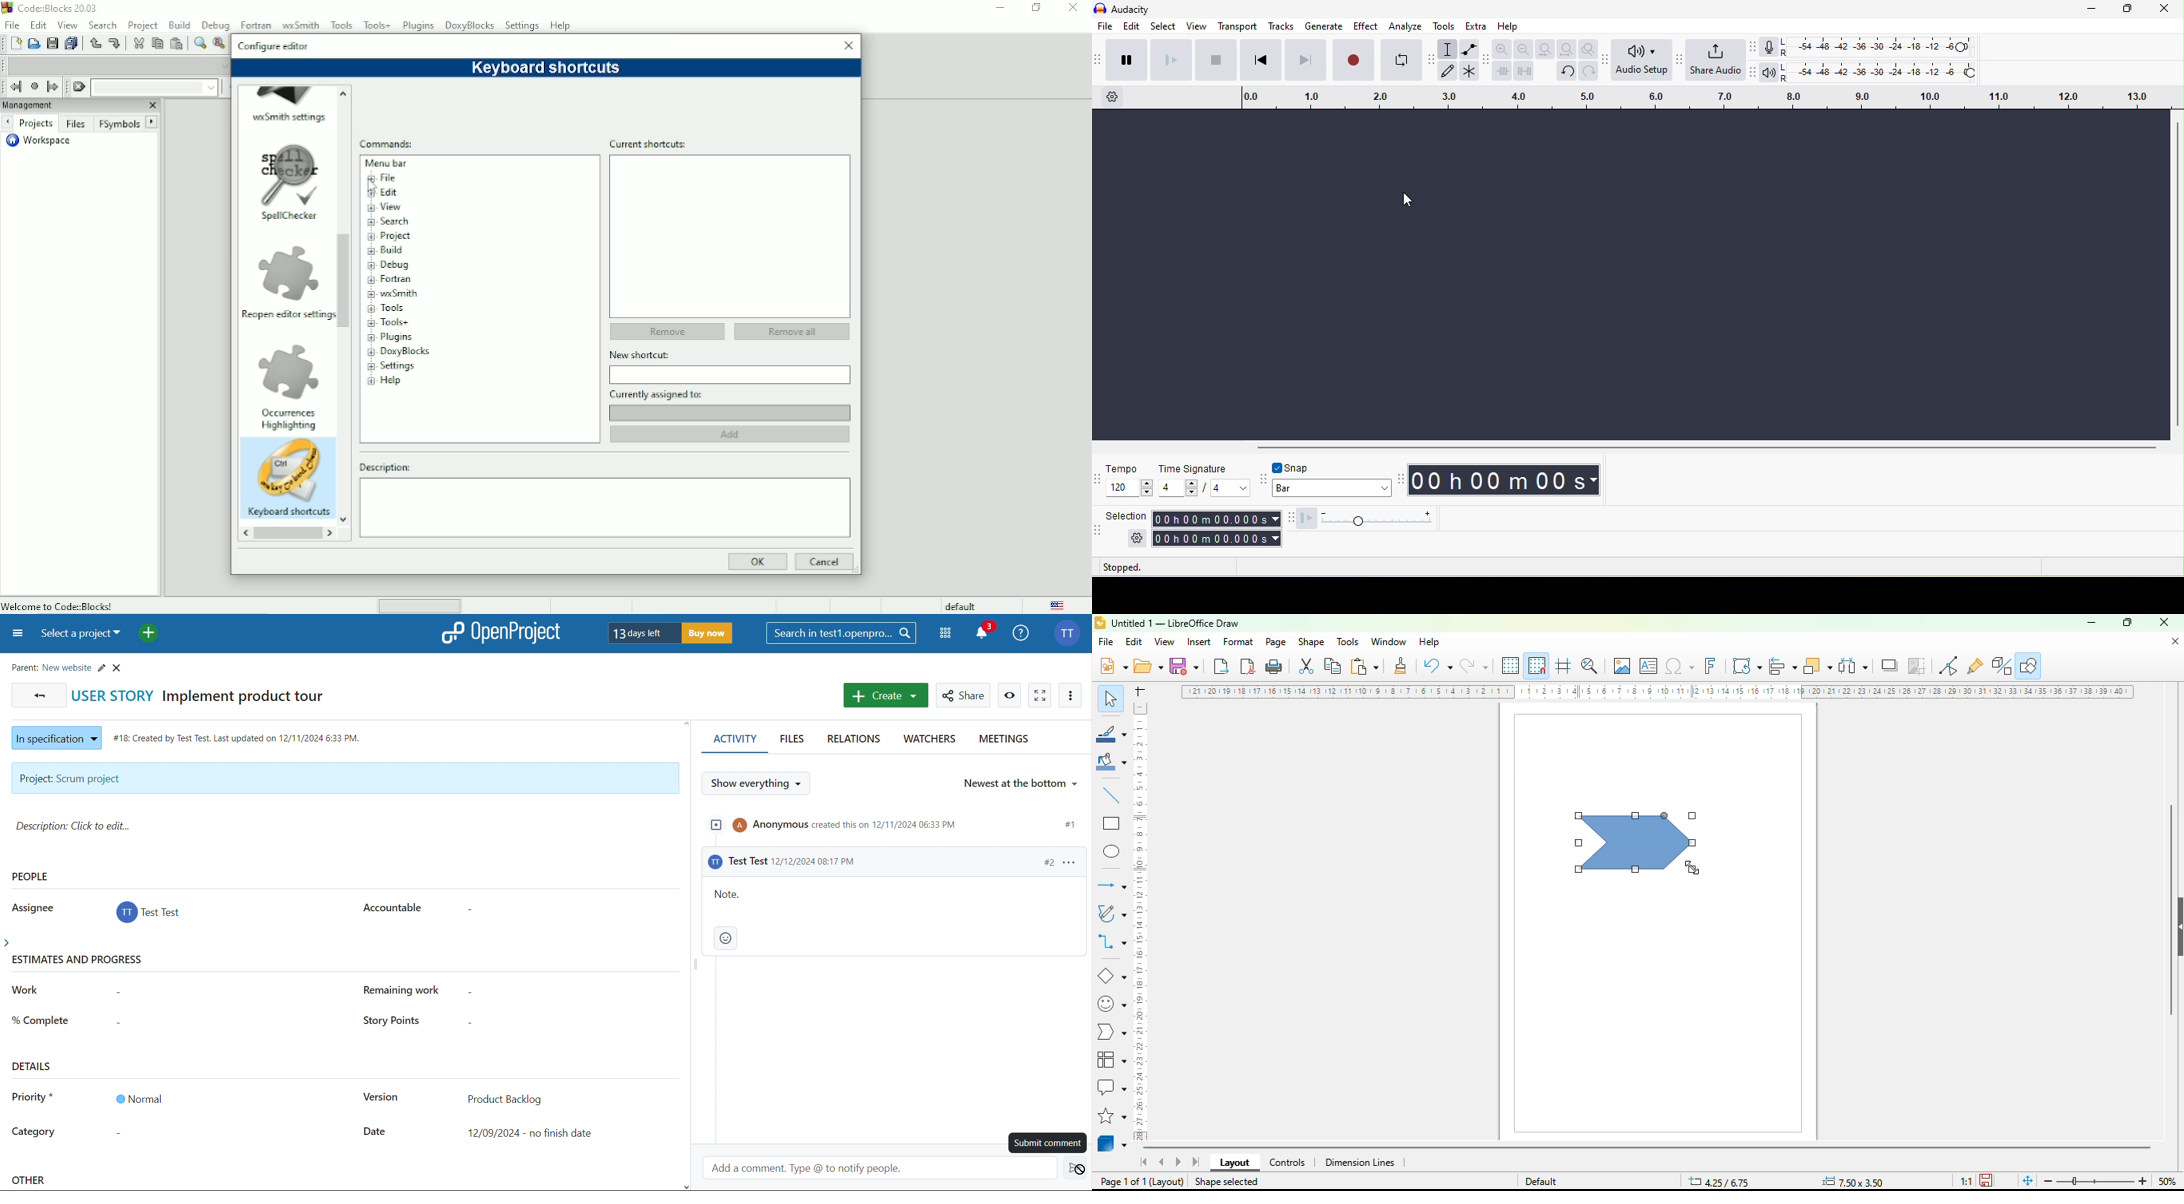 Image resolution: width=2184 pixels, height=1204 pixels. Describe the element at coordinates (1300, 468) in the screenshot. I see `snap` at that location.